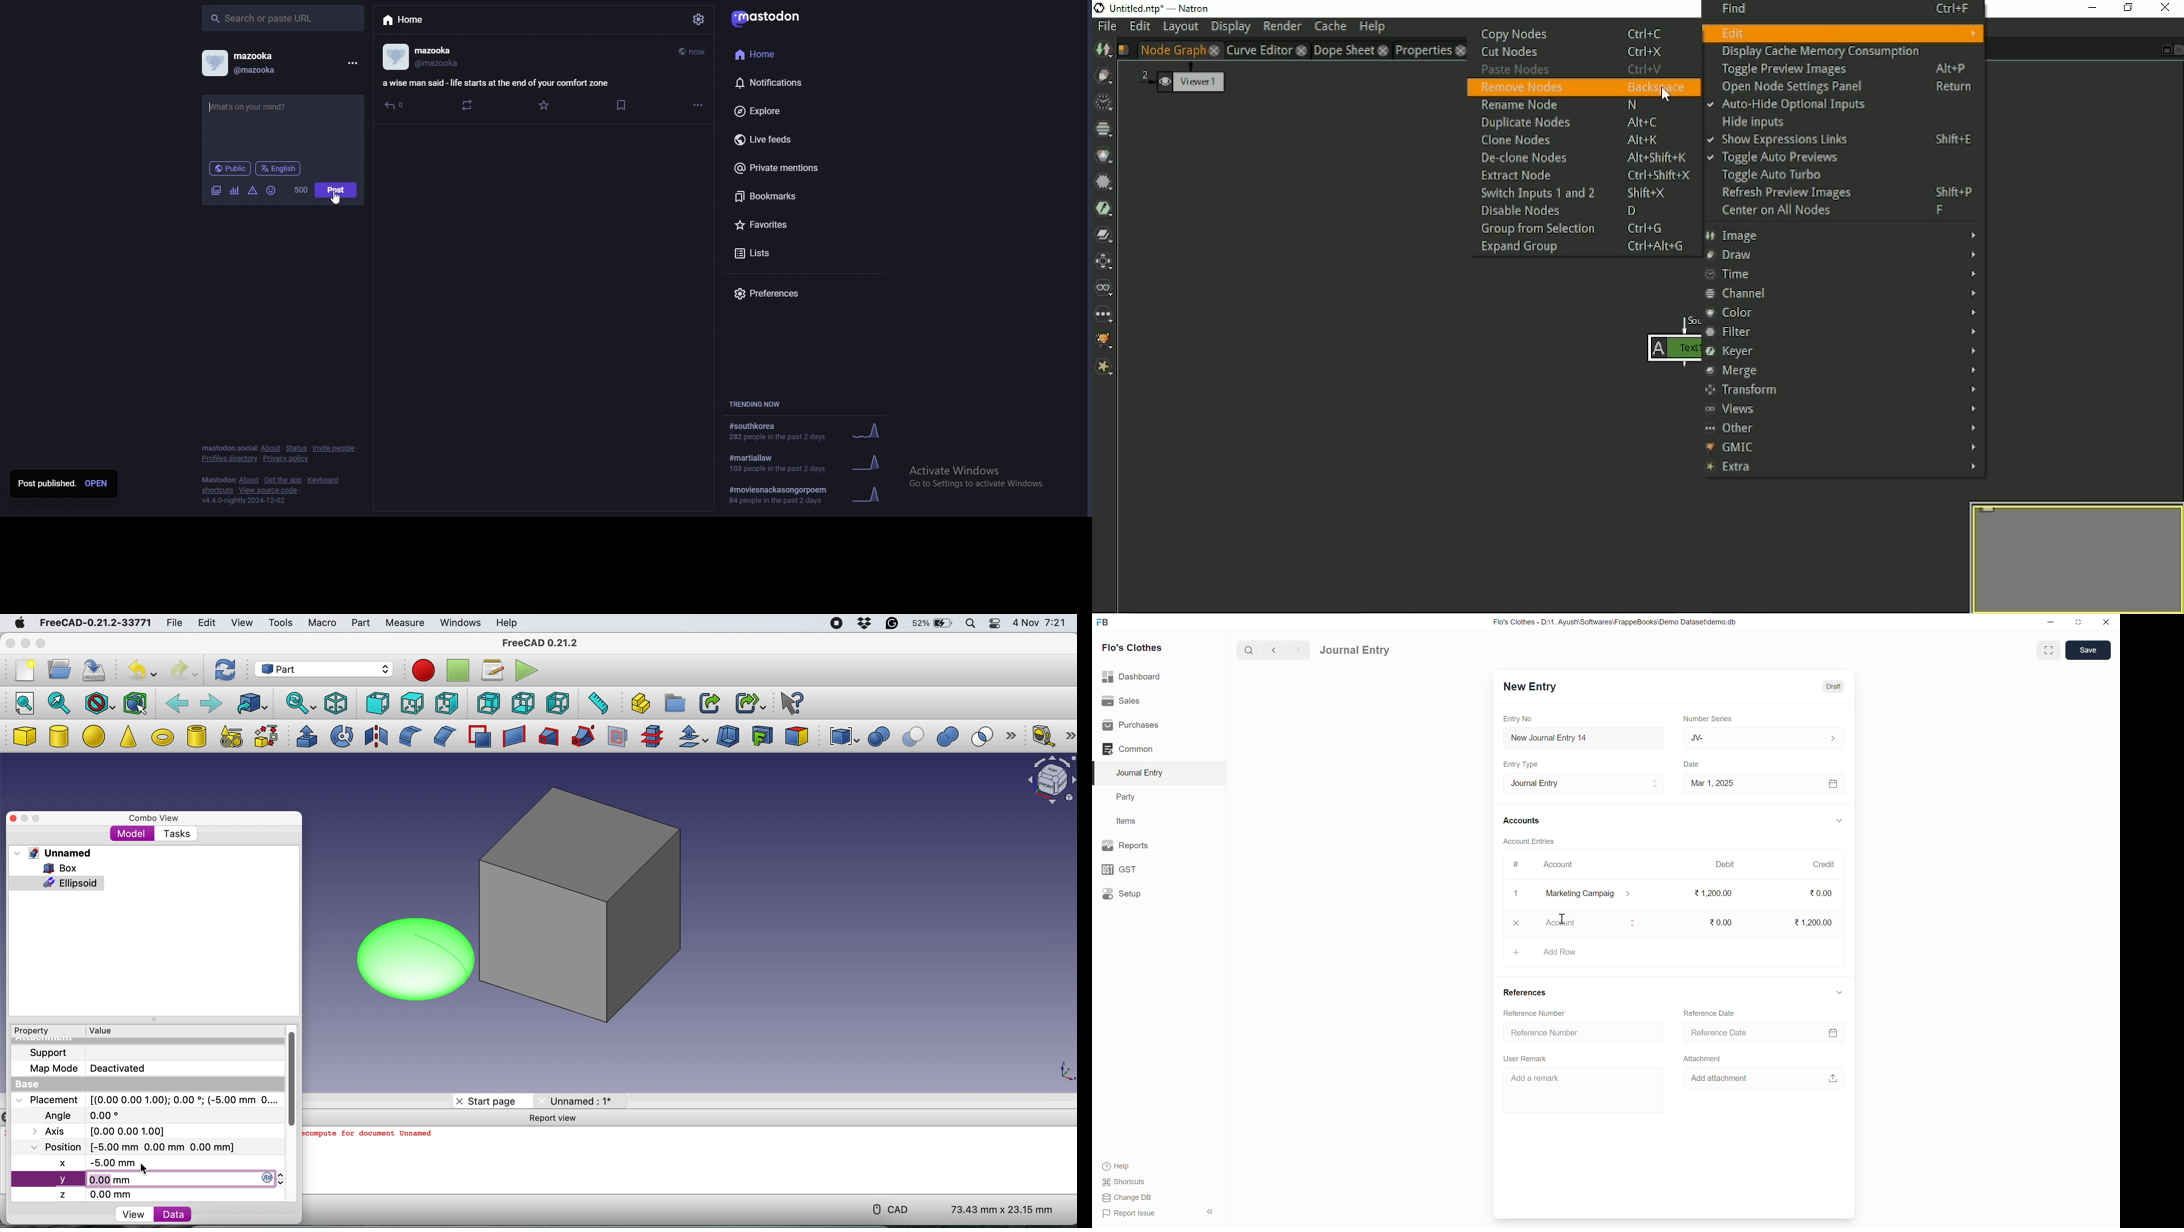 Image resolution: width=2184 pixels, height=1232 pixels. Describe the element at coordinates (676, 702) in the screenshot. I see `create group` at that location.